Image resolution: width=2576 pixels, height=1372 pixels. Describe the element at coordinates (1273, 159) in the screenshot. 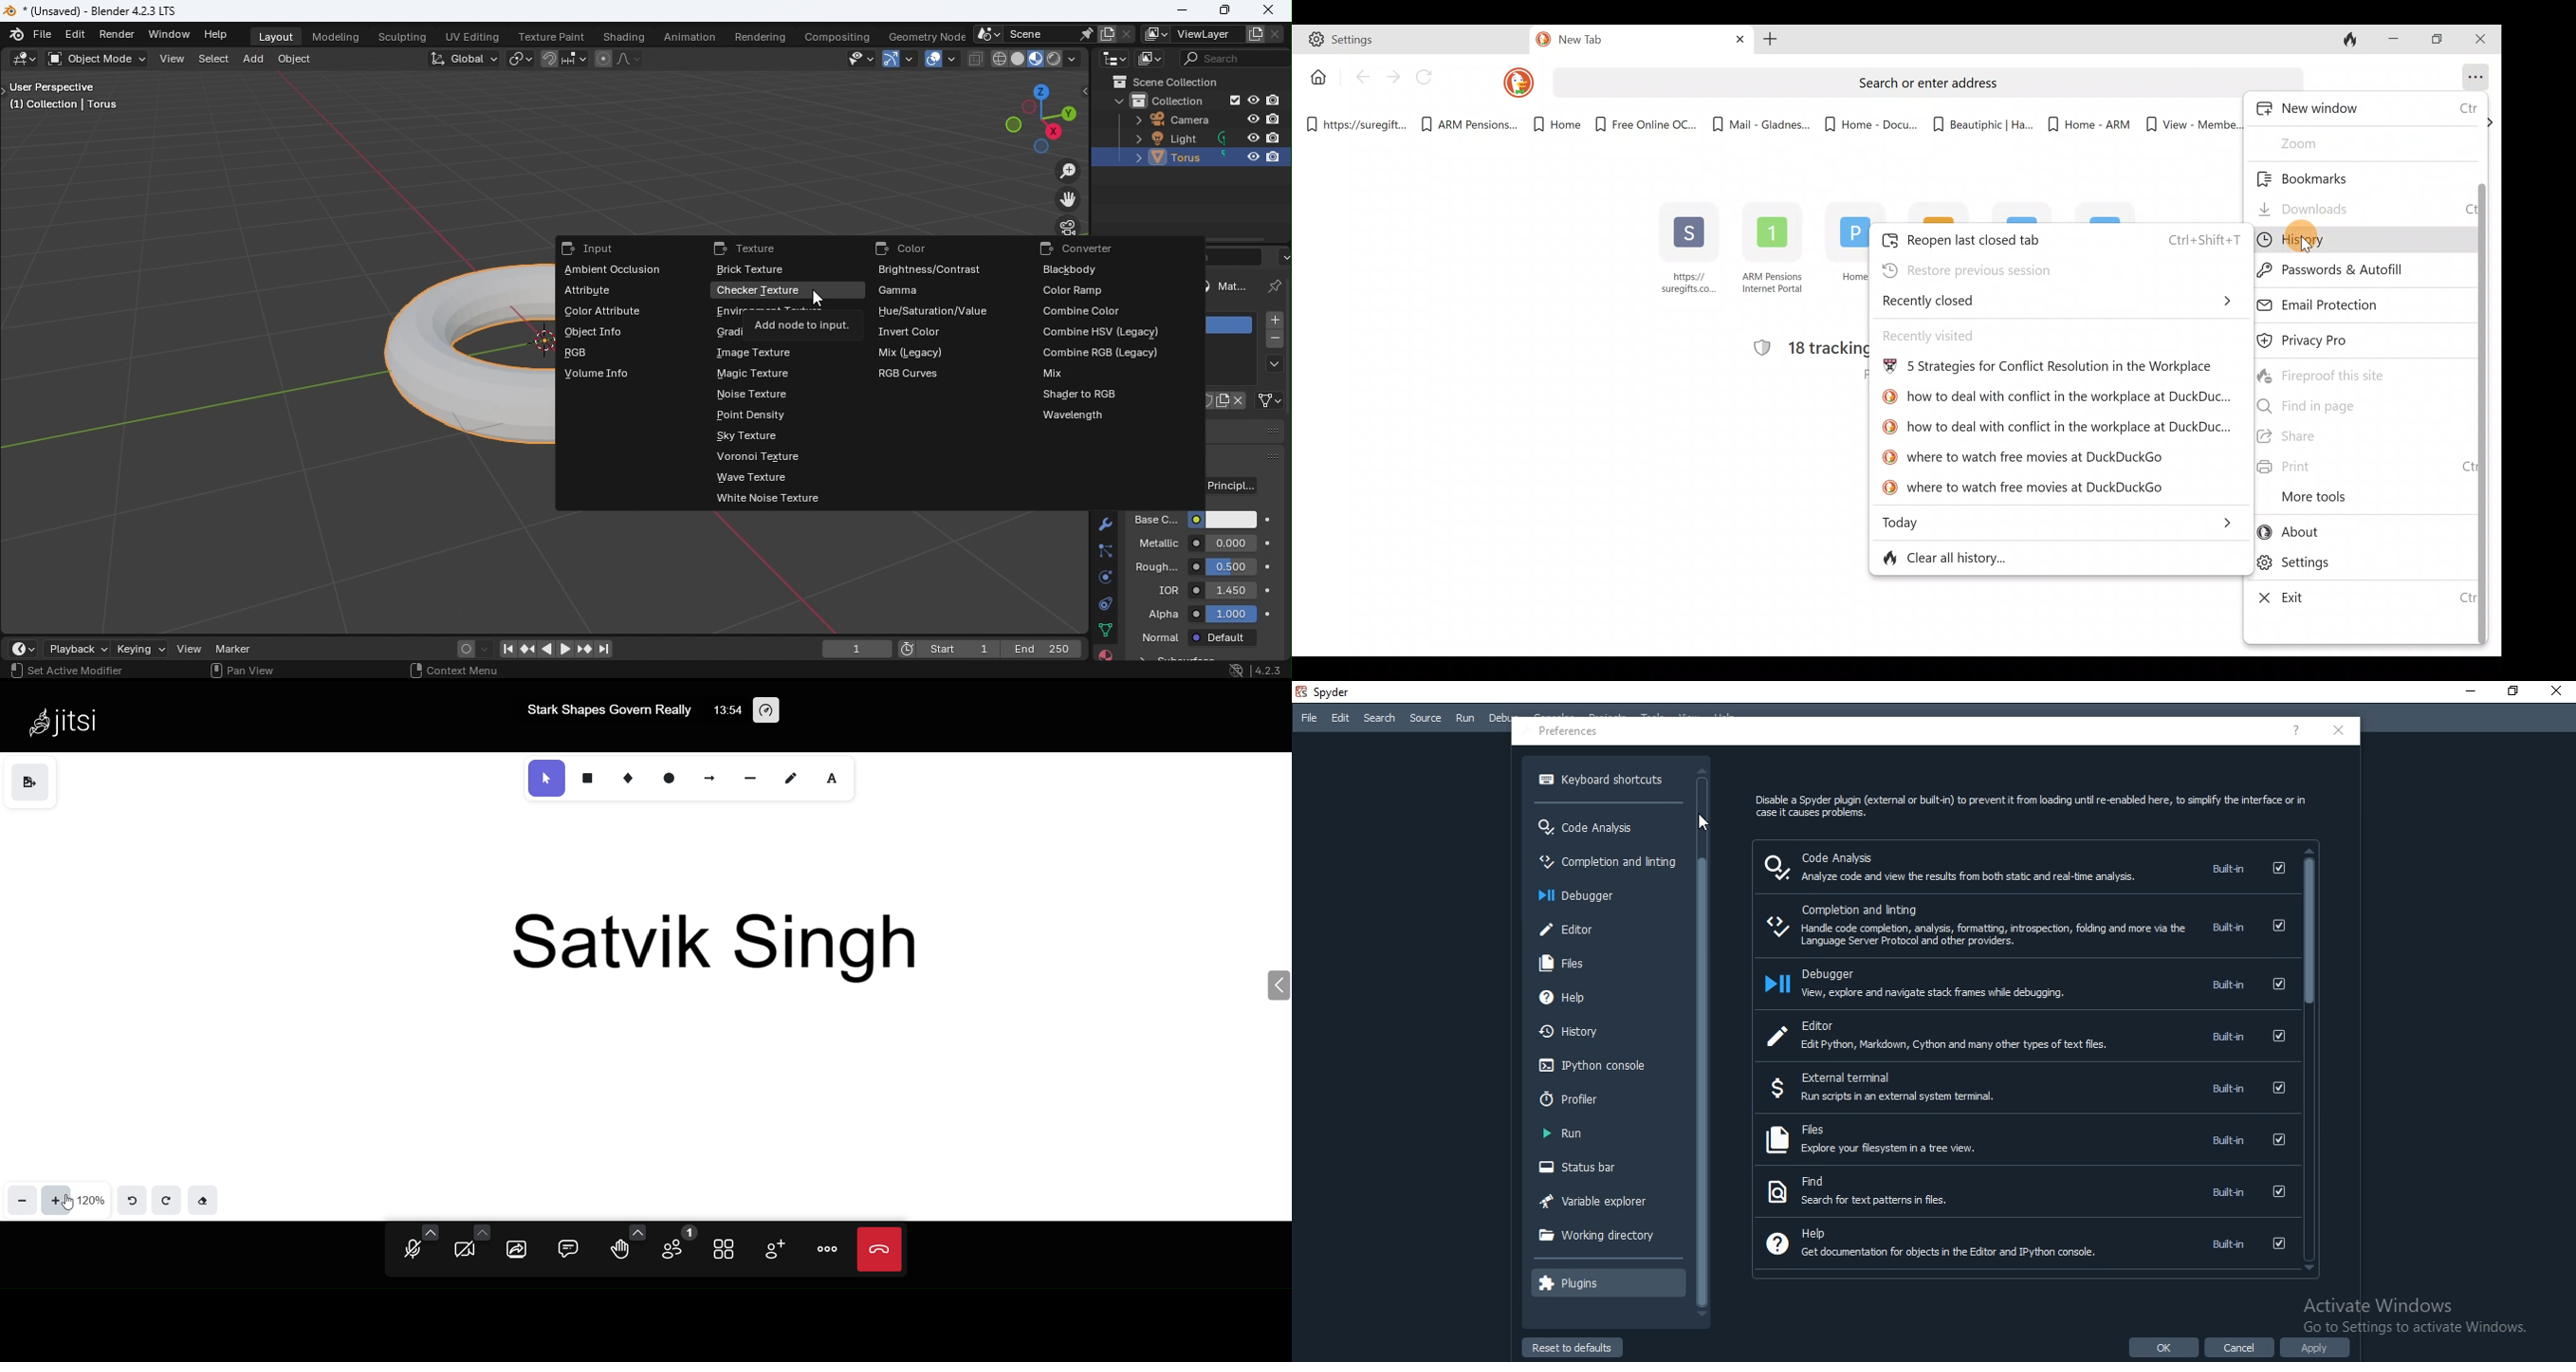

I see `Disable in renders` at that location.